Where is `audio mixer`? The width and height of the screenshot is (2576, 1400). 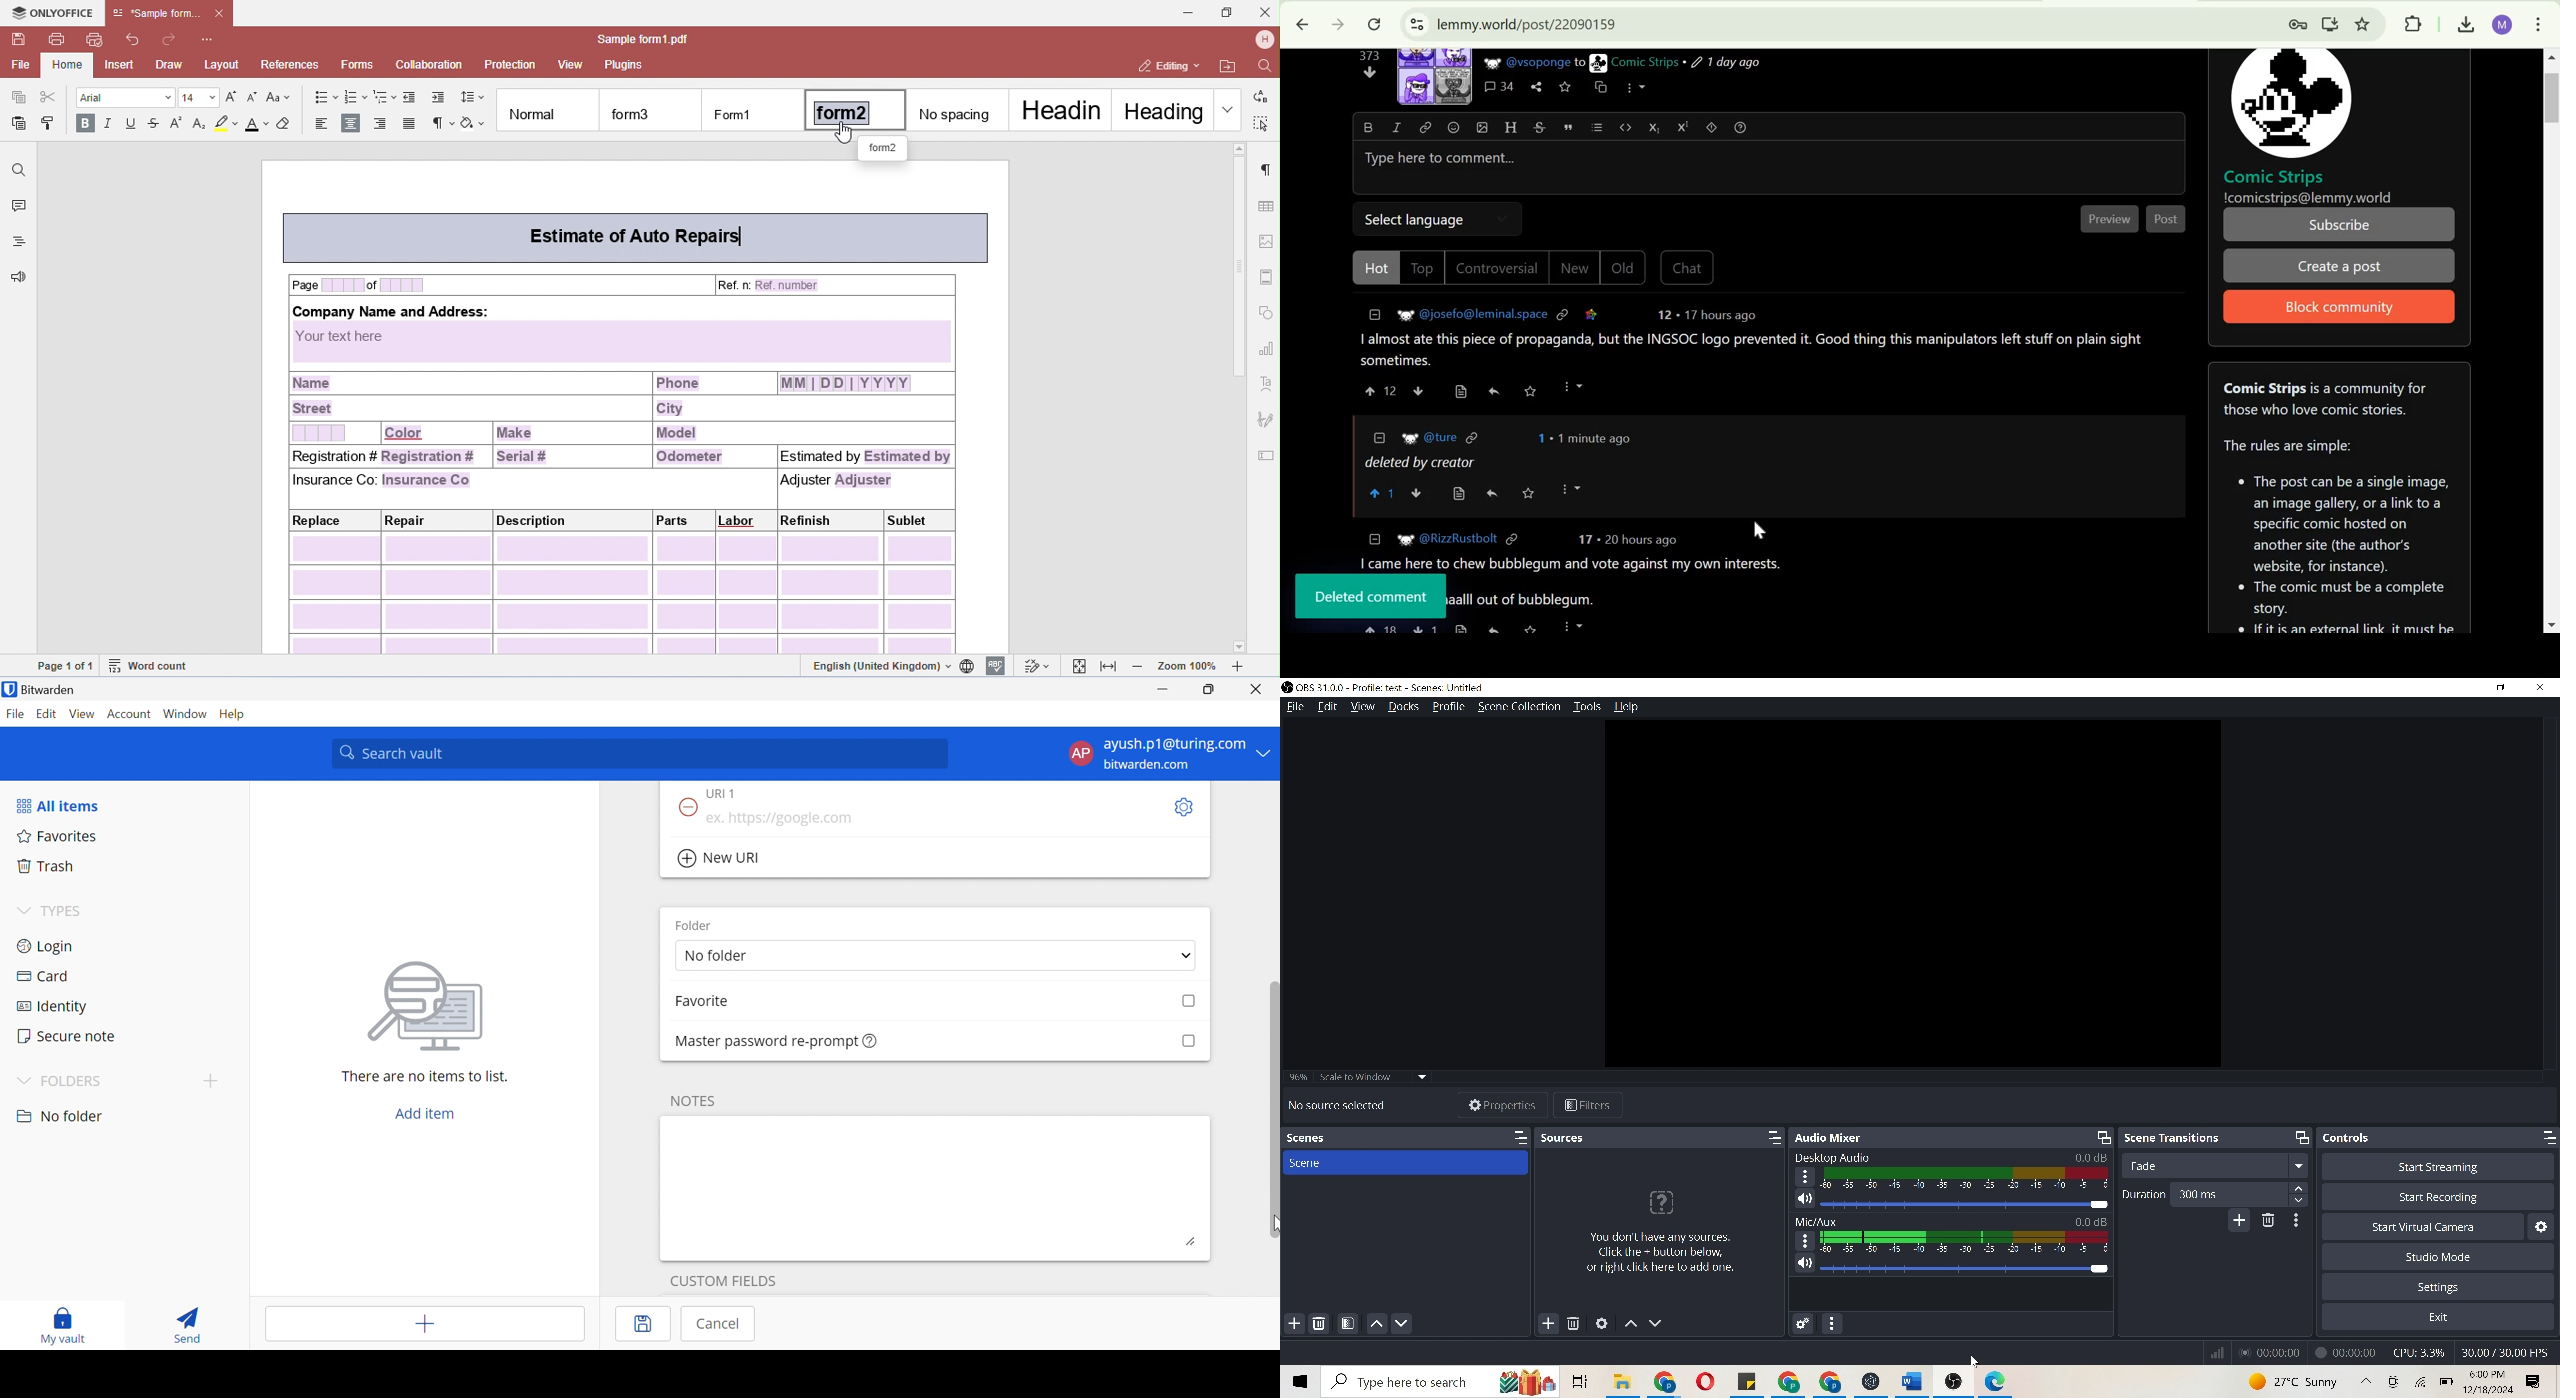
audio mixer is located at coordinates (1838, 1136).